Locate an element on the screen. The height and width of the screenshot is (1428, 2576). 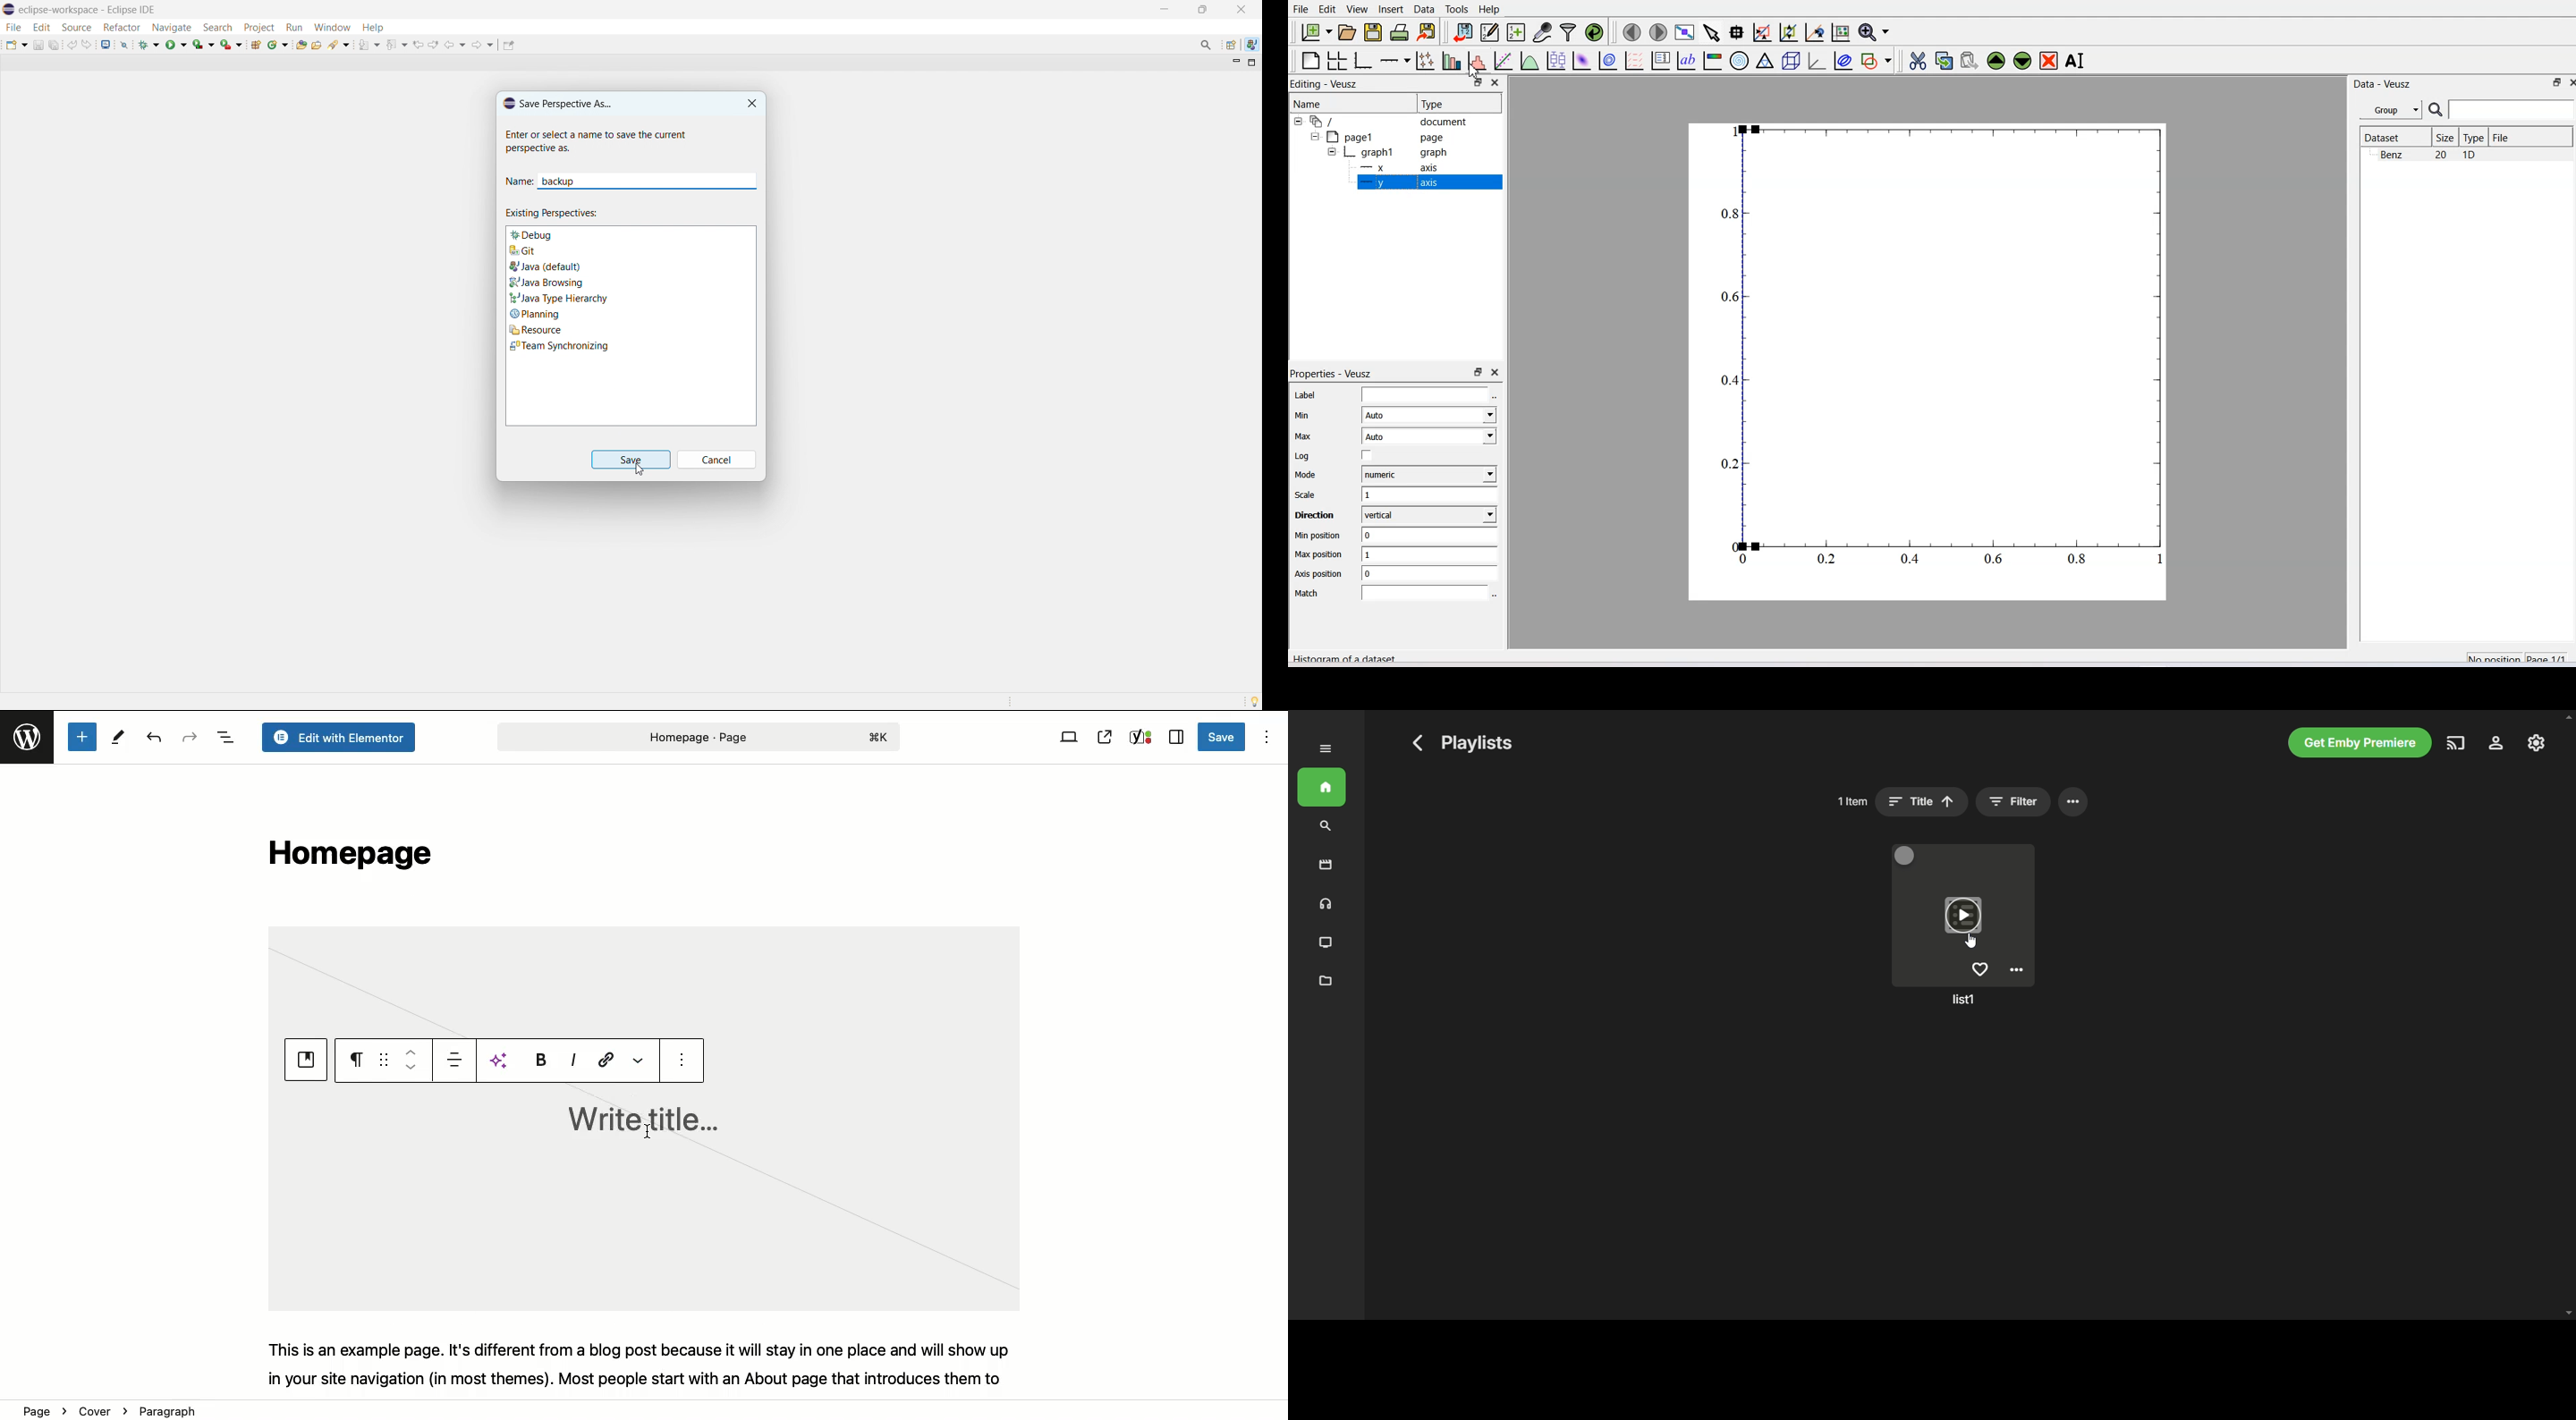
Search Bar is located at coordinates (2502, 109).